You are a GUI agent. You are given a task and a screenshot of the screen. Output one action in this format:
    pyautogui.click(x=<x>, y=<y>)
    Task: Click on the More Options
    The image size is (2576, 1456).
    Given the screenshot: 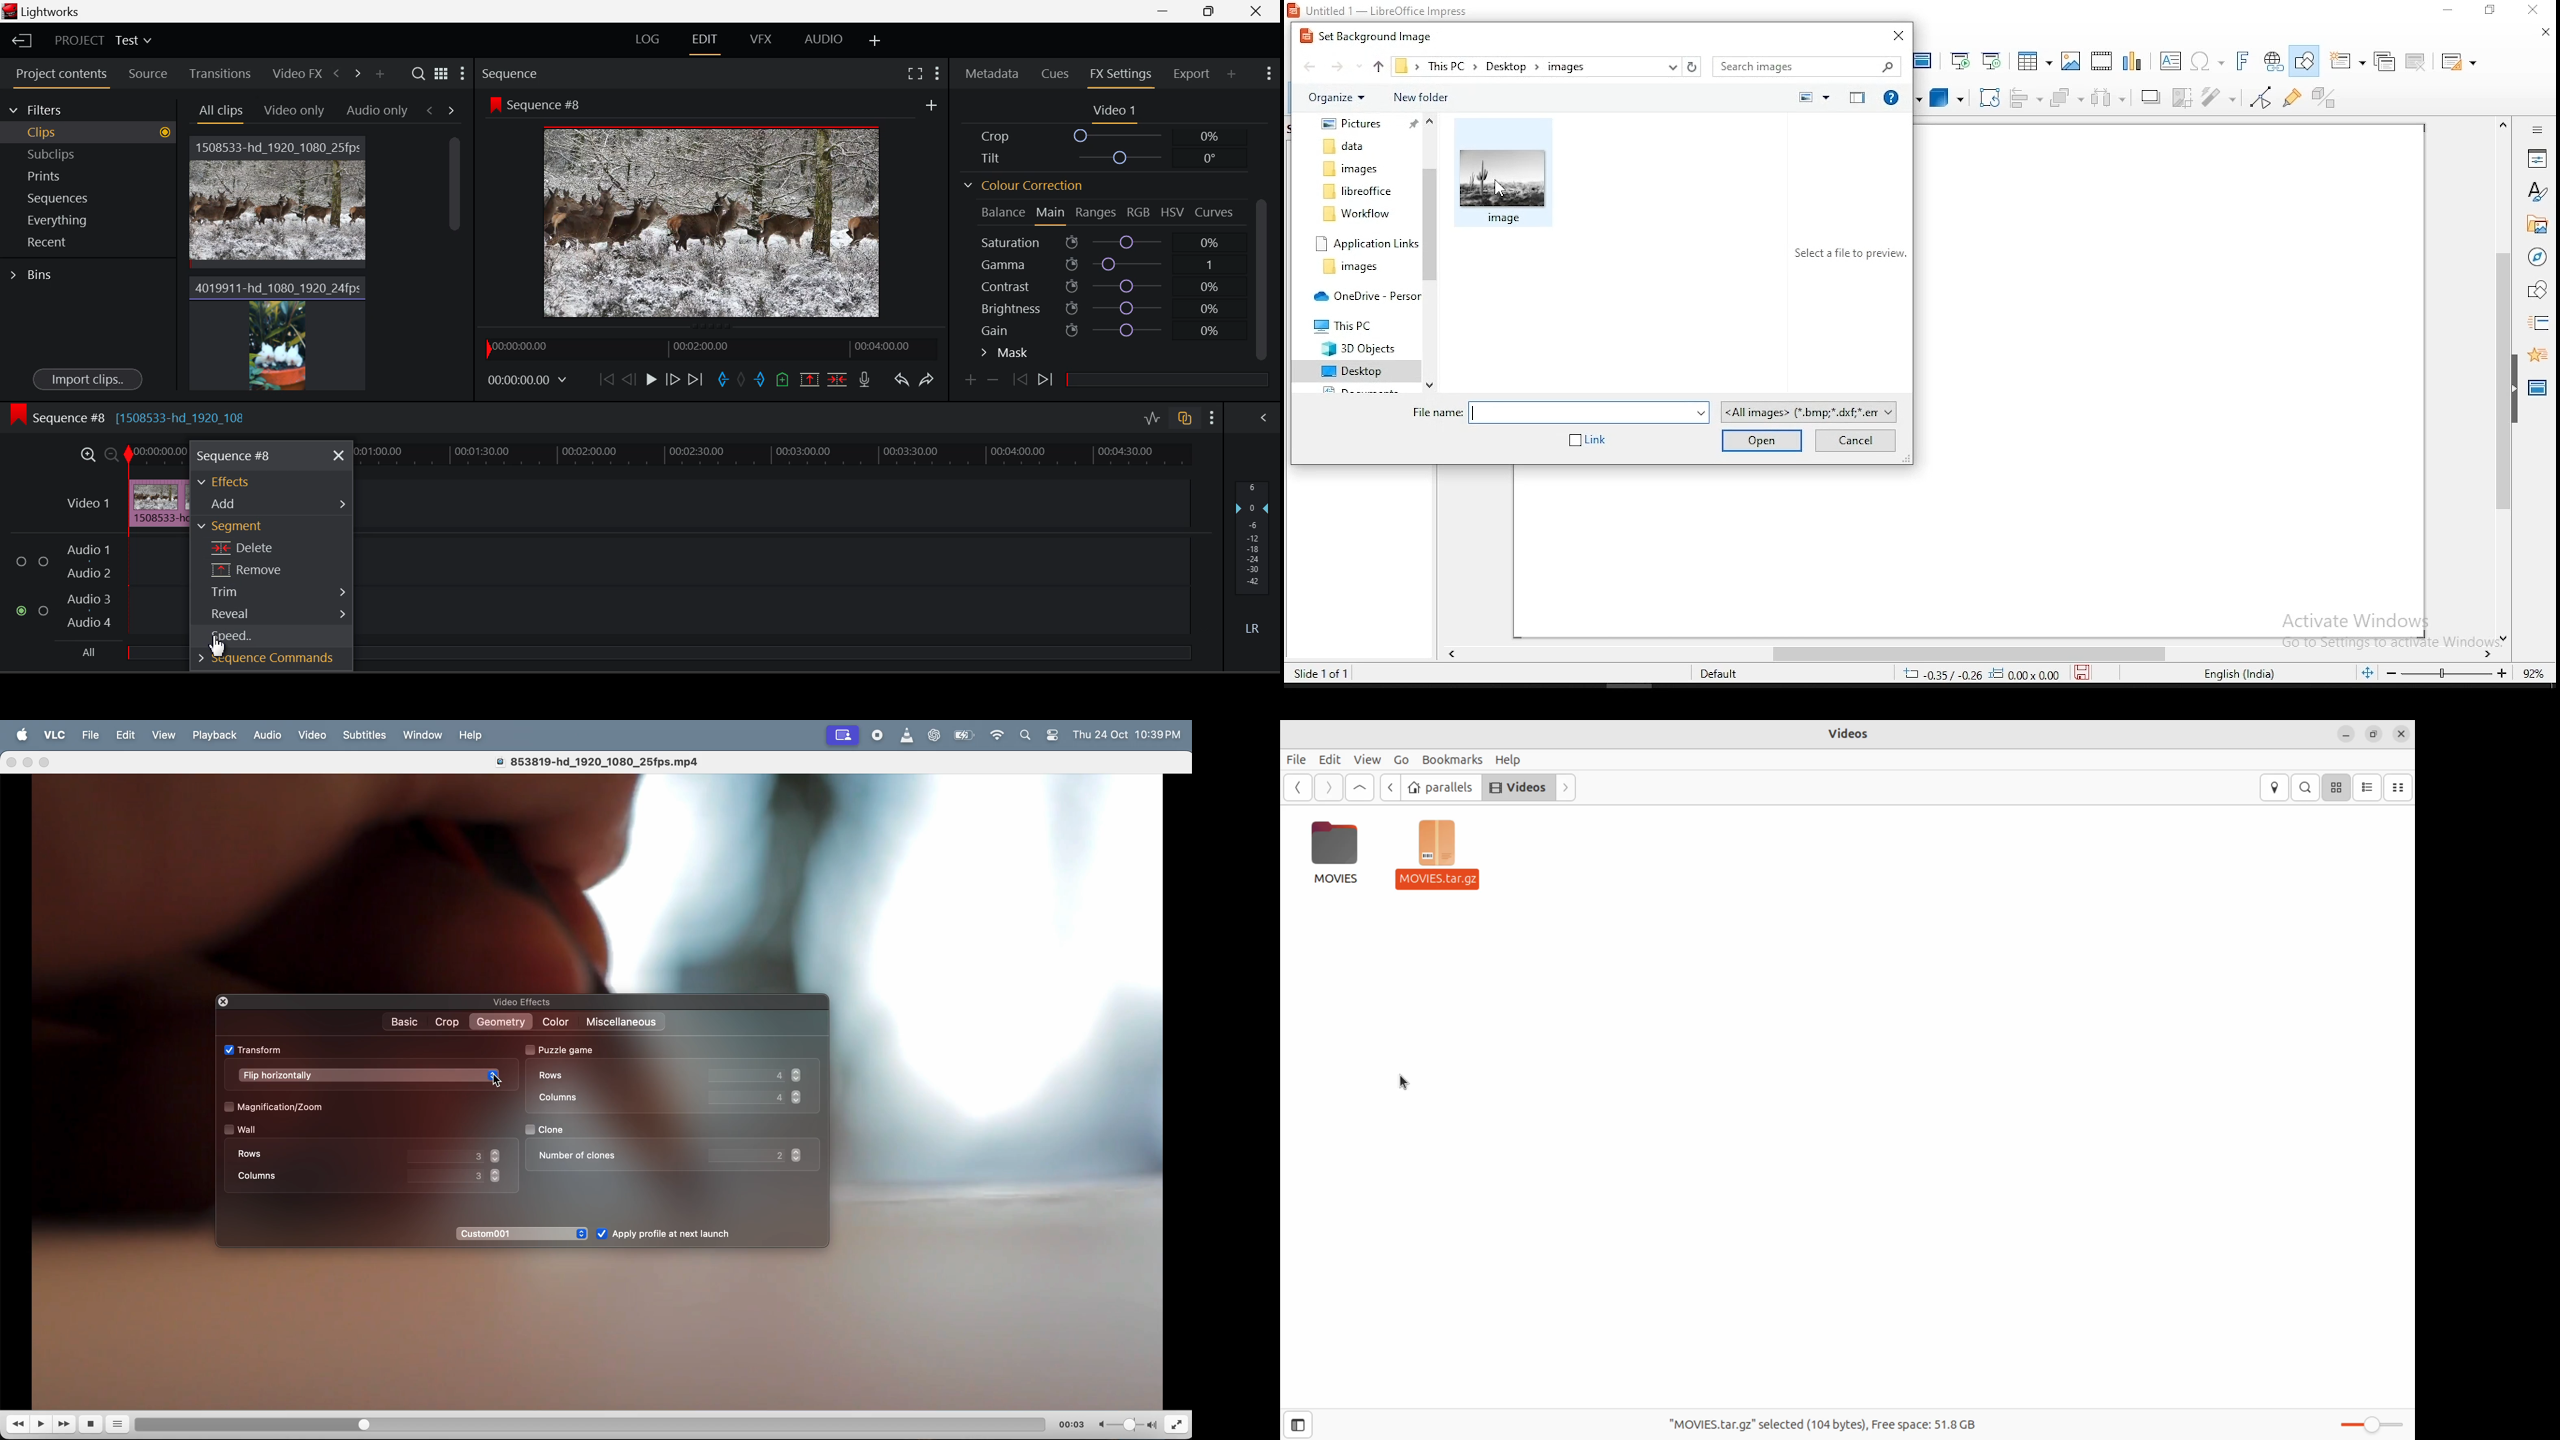 What is the action you would take?
    pyautogui.click(x=931, y=107)
    